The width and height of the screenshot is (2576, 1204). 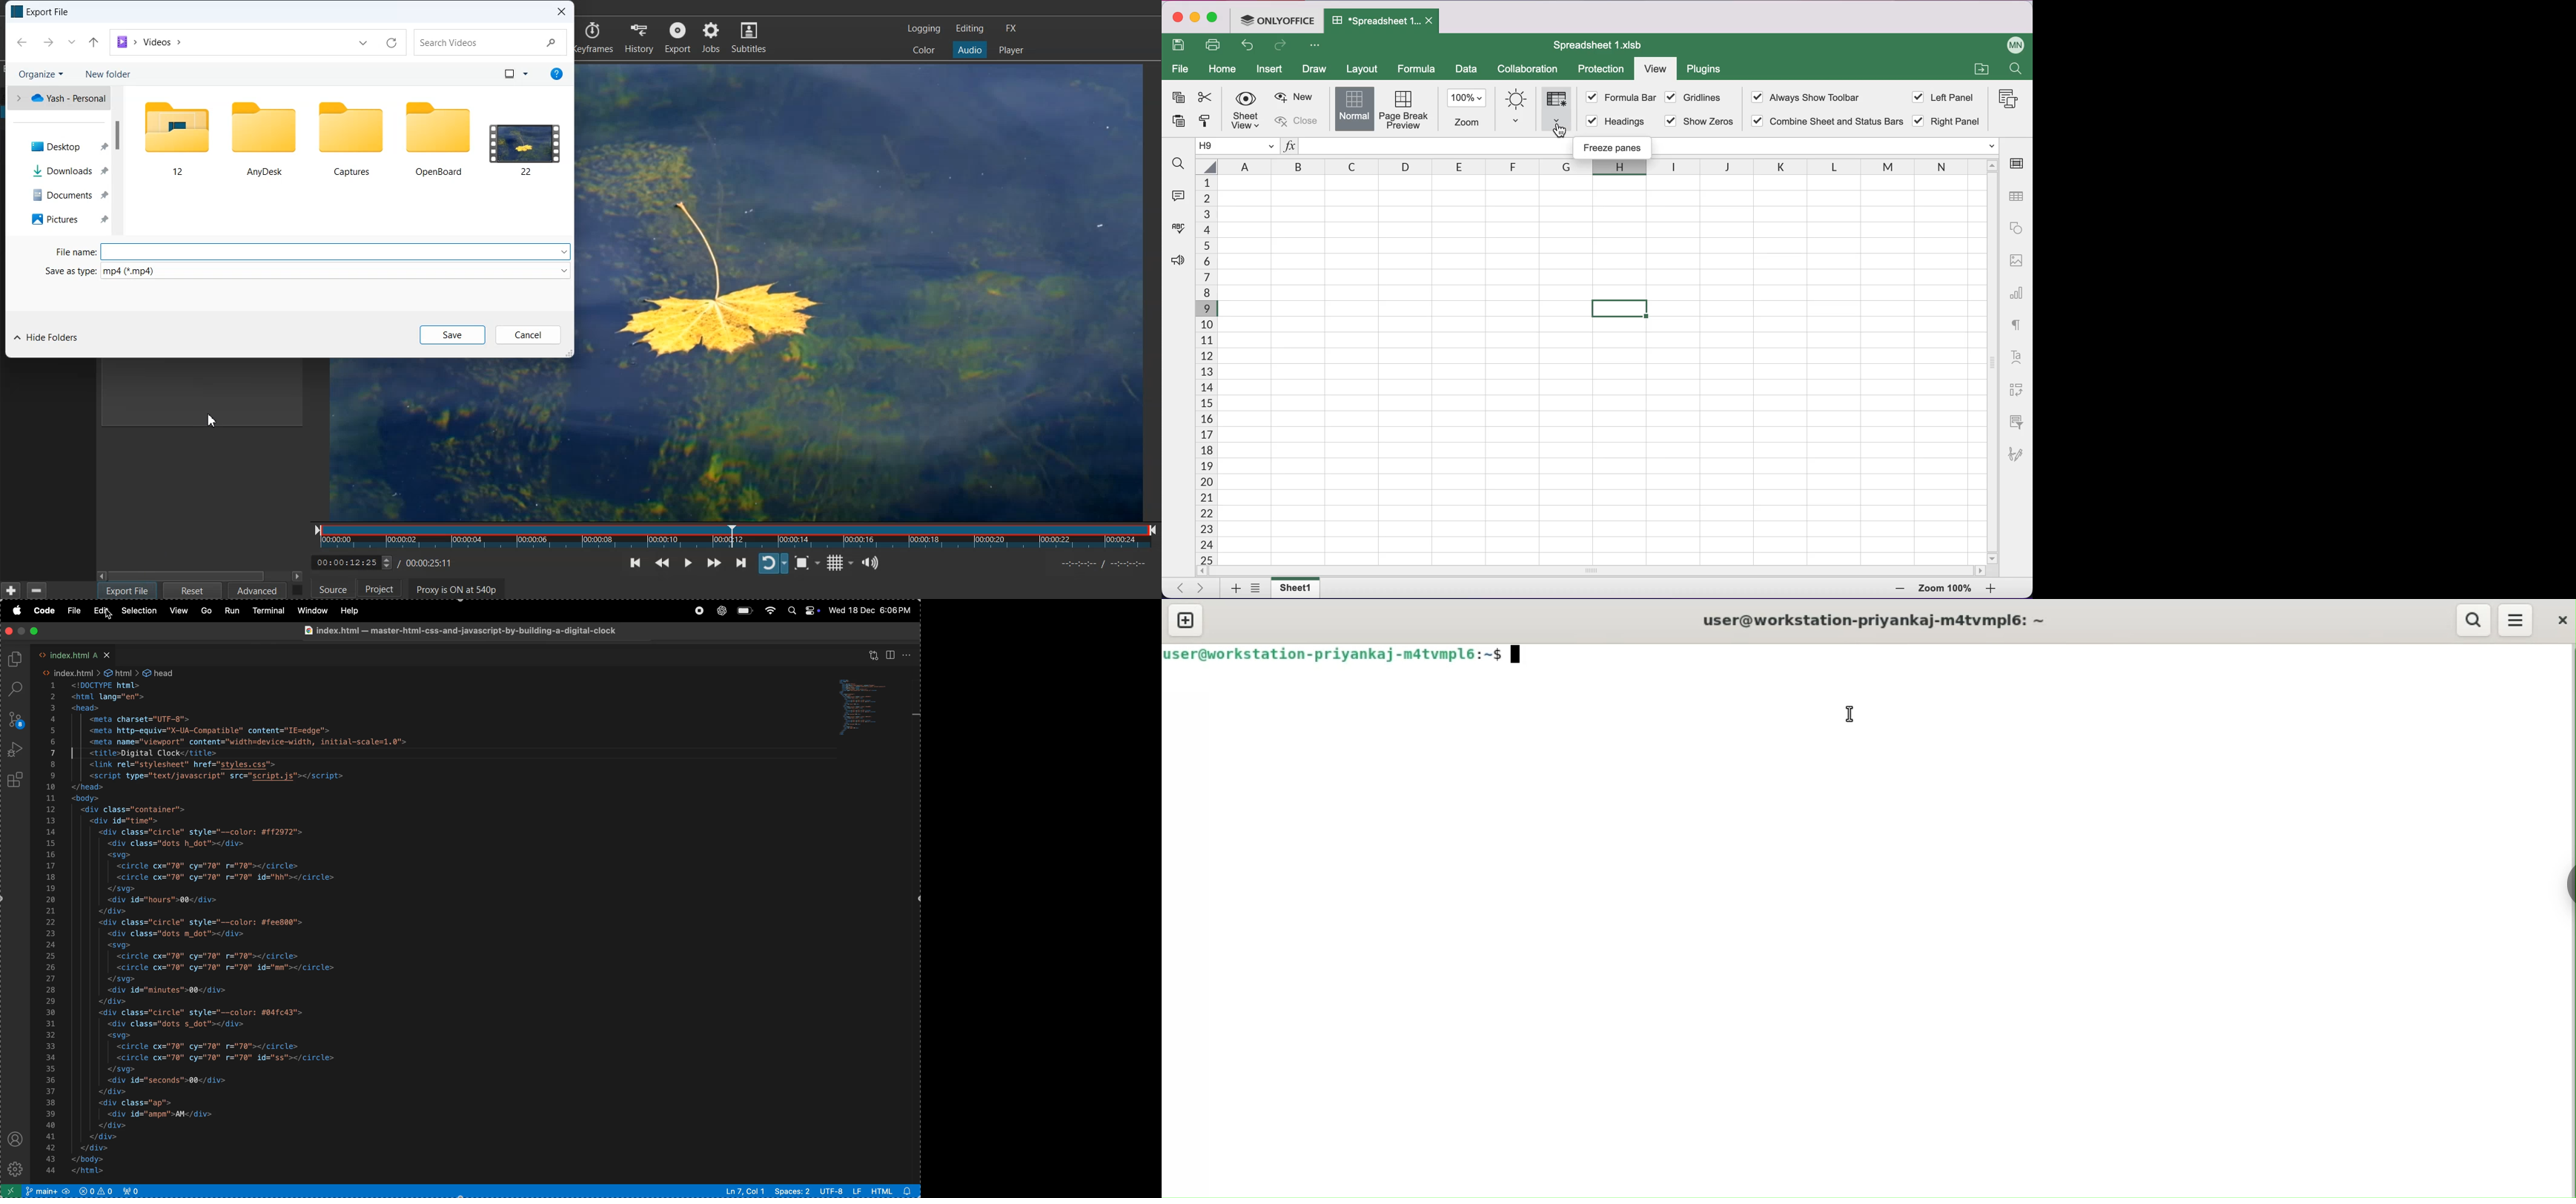 What do you see at coordinates (34, 631) in the screenshot?
I see `close` at bounding box center [34, 631].